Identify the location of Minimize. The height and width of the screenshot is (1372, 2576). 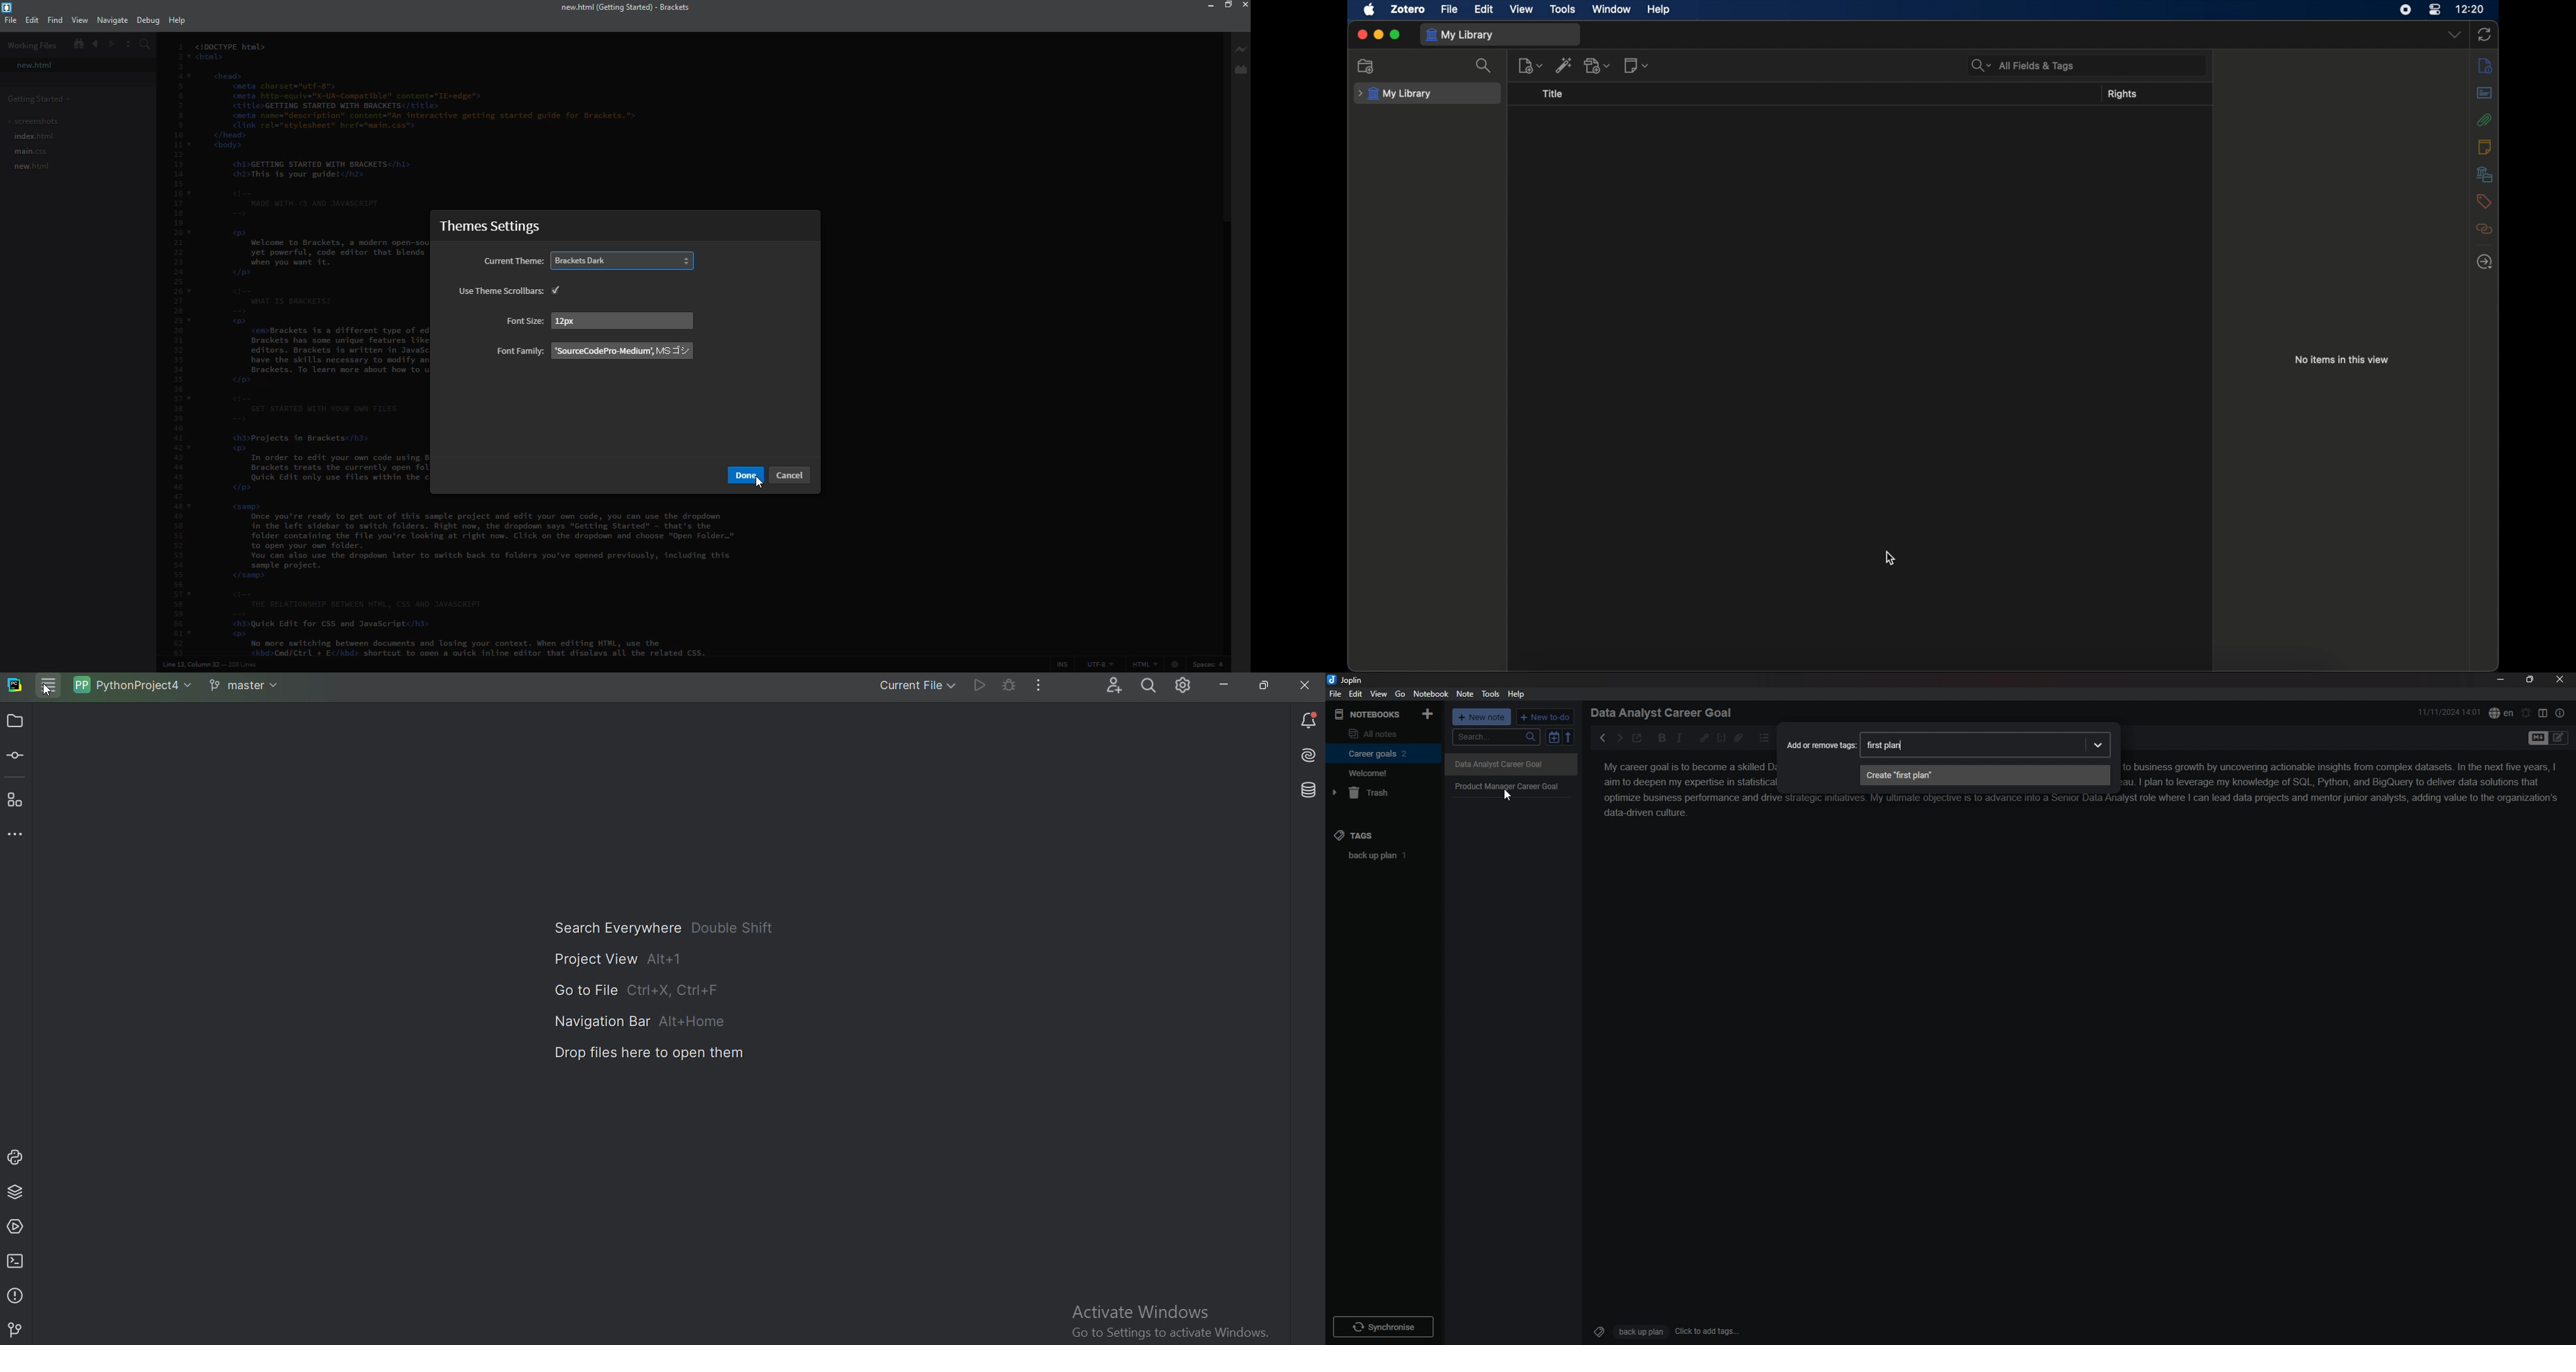
(1220, 684).